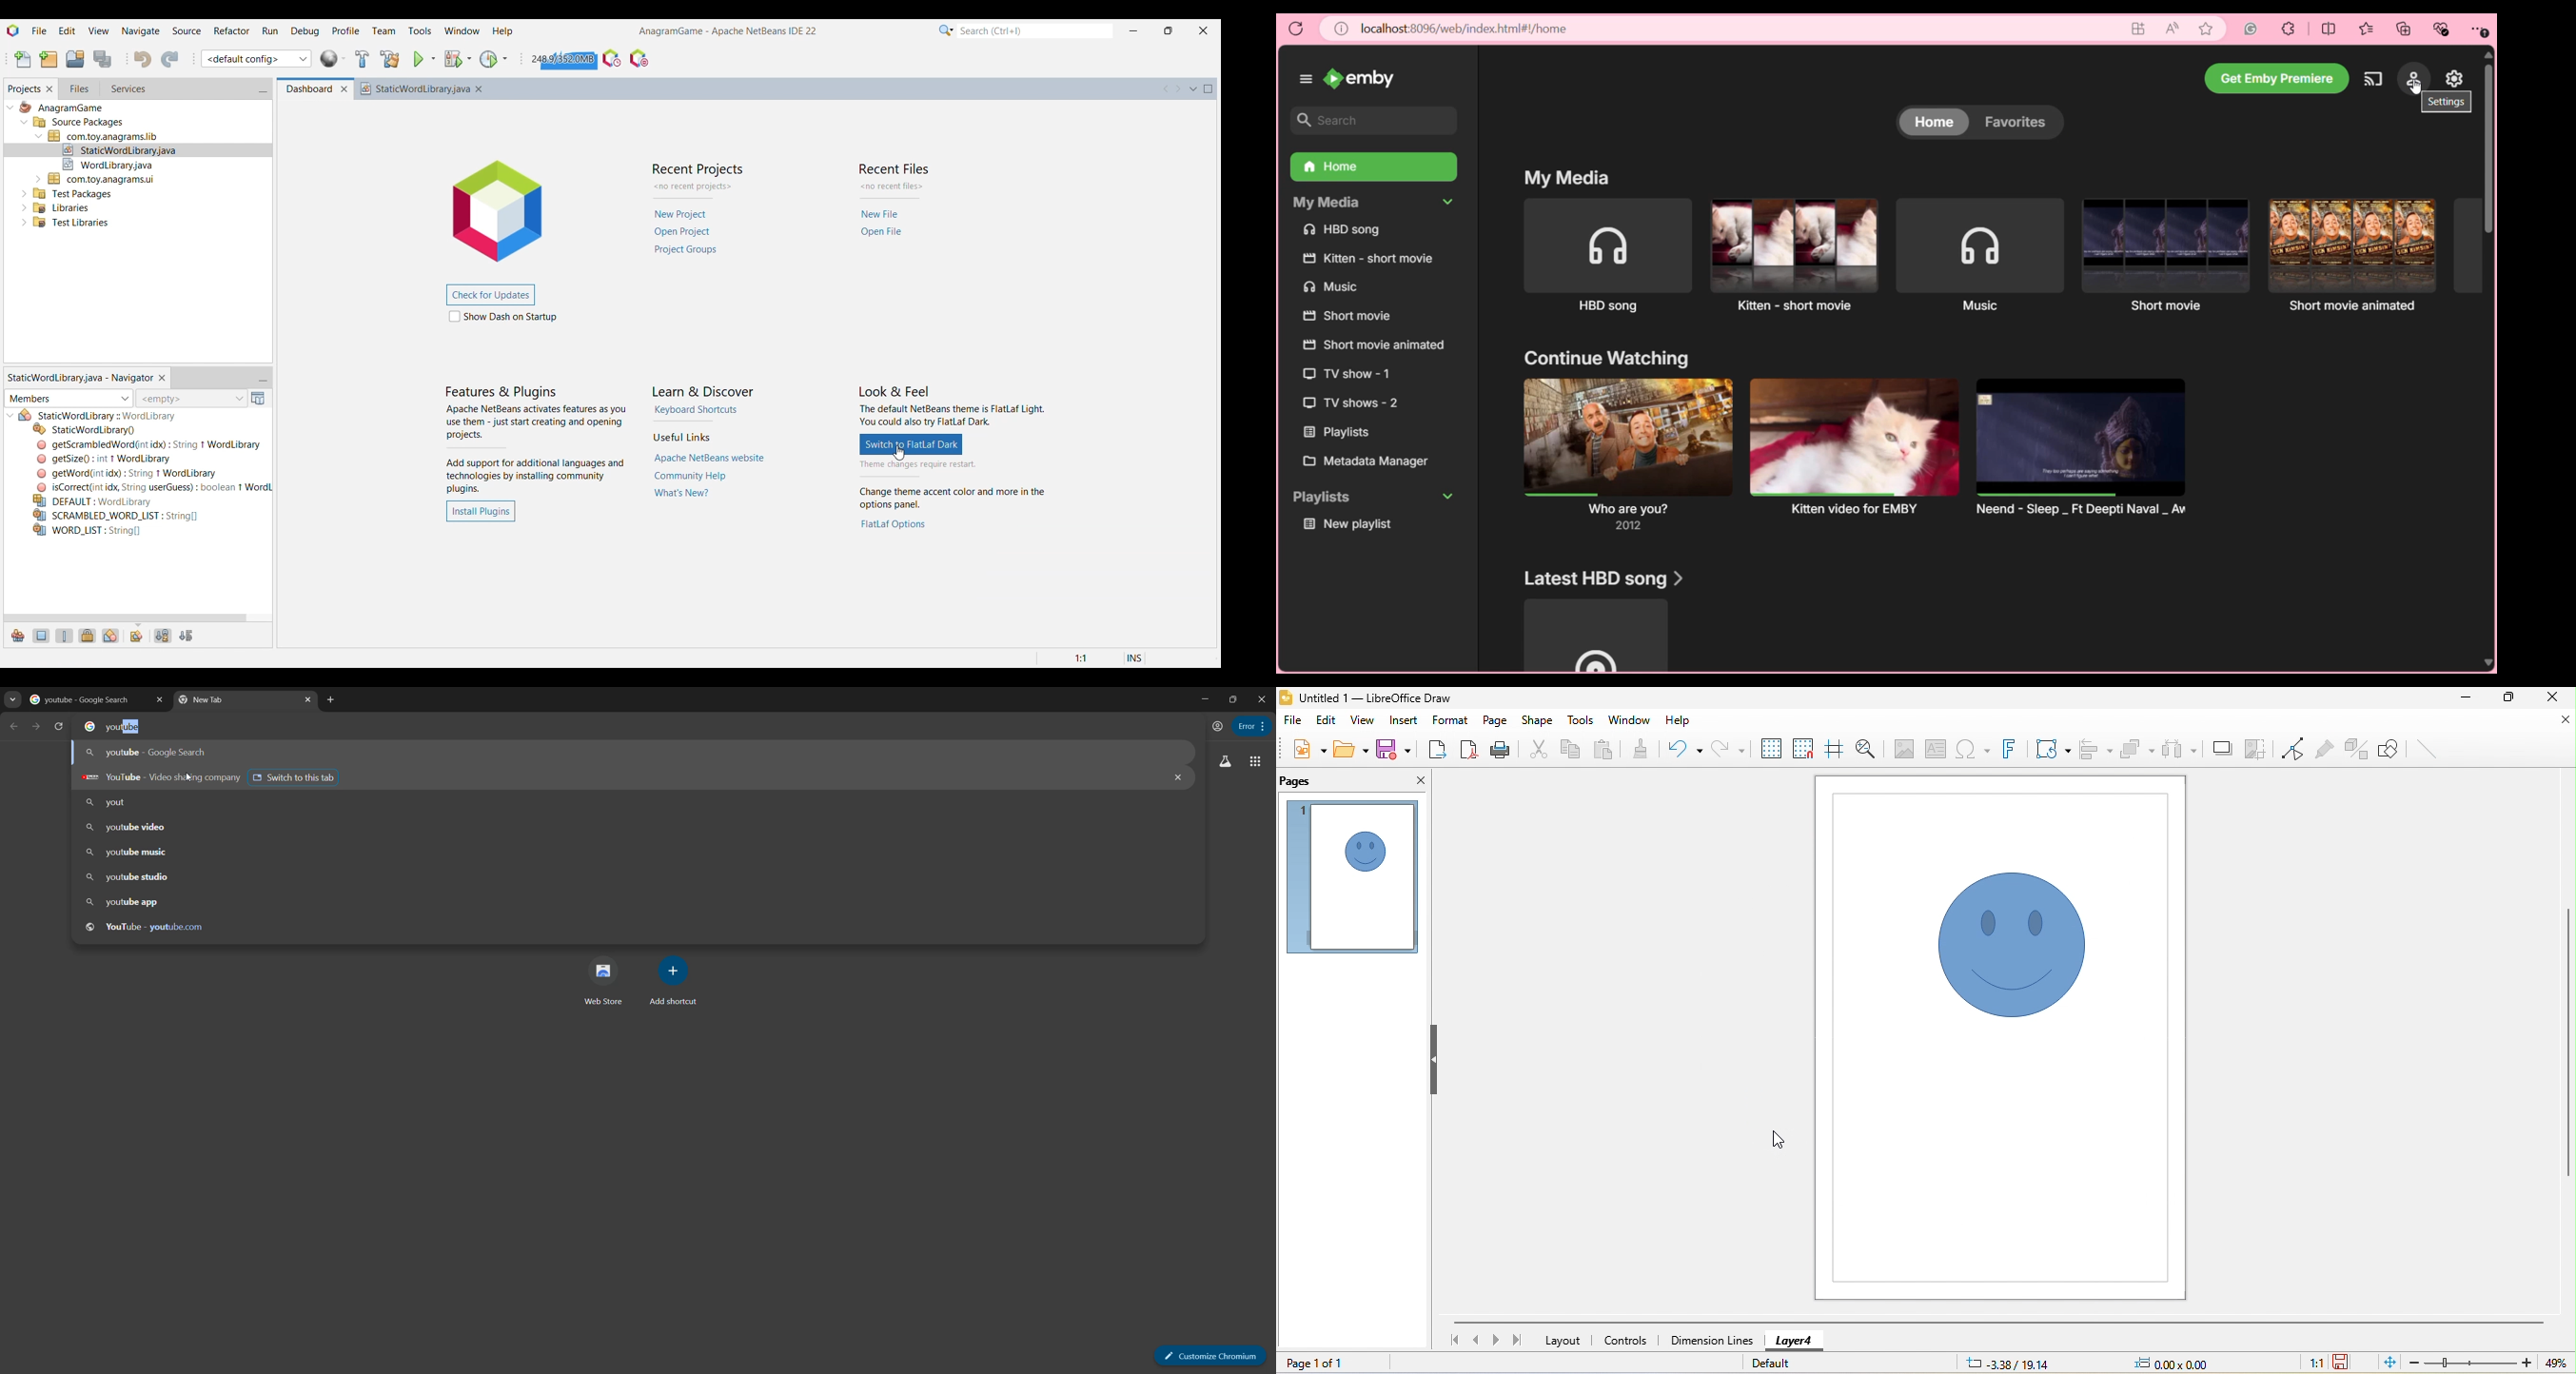 The height and width of the screenshot is (1400, 2576). I want to click on continue watching, so click(1601, 359).